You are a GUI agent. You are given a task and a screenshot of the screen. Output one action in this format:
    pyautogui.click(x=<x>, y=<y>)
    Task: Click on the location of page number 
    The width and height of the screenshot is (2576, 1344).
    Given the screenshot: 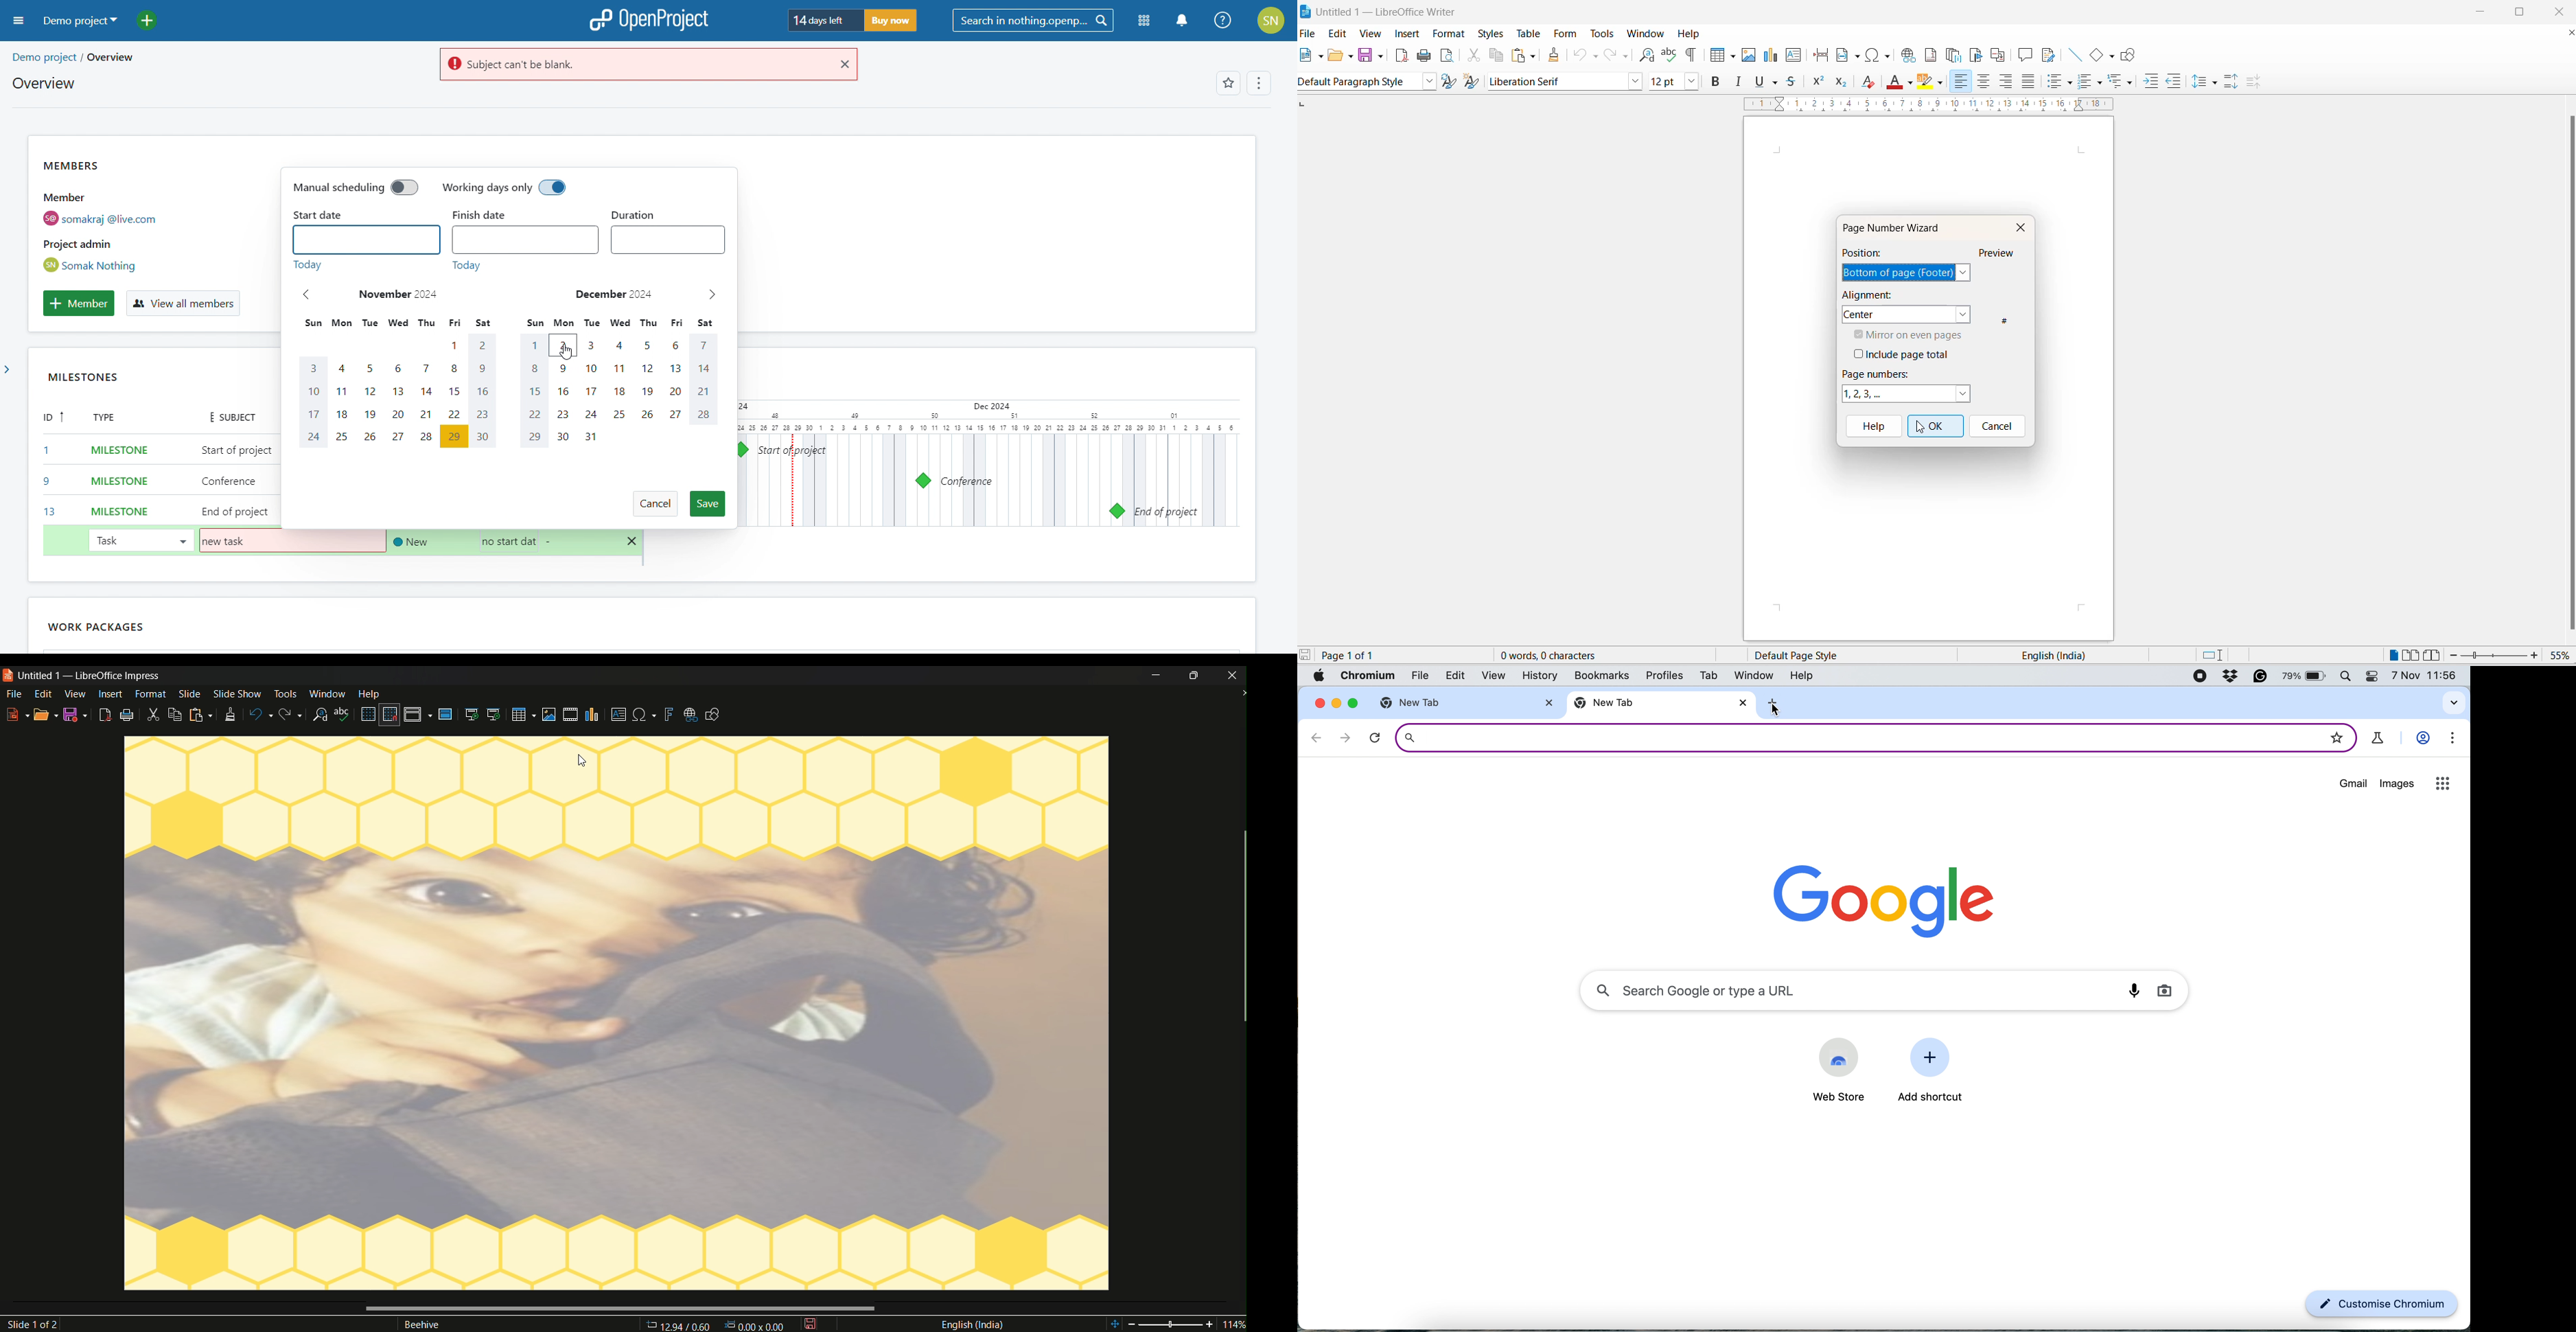 What is the action you would take?
    pyautogui.click(x=1899, y=273)
    